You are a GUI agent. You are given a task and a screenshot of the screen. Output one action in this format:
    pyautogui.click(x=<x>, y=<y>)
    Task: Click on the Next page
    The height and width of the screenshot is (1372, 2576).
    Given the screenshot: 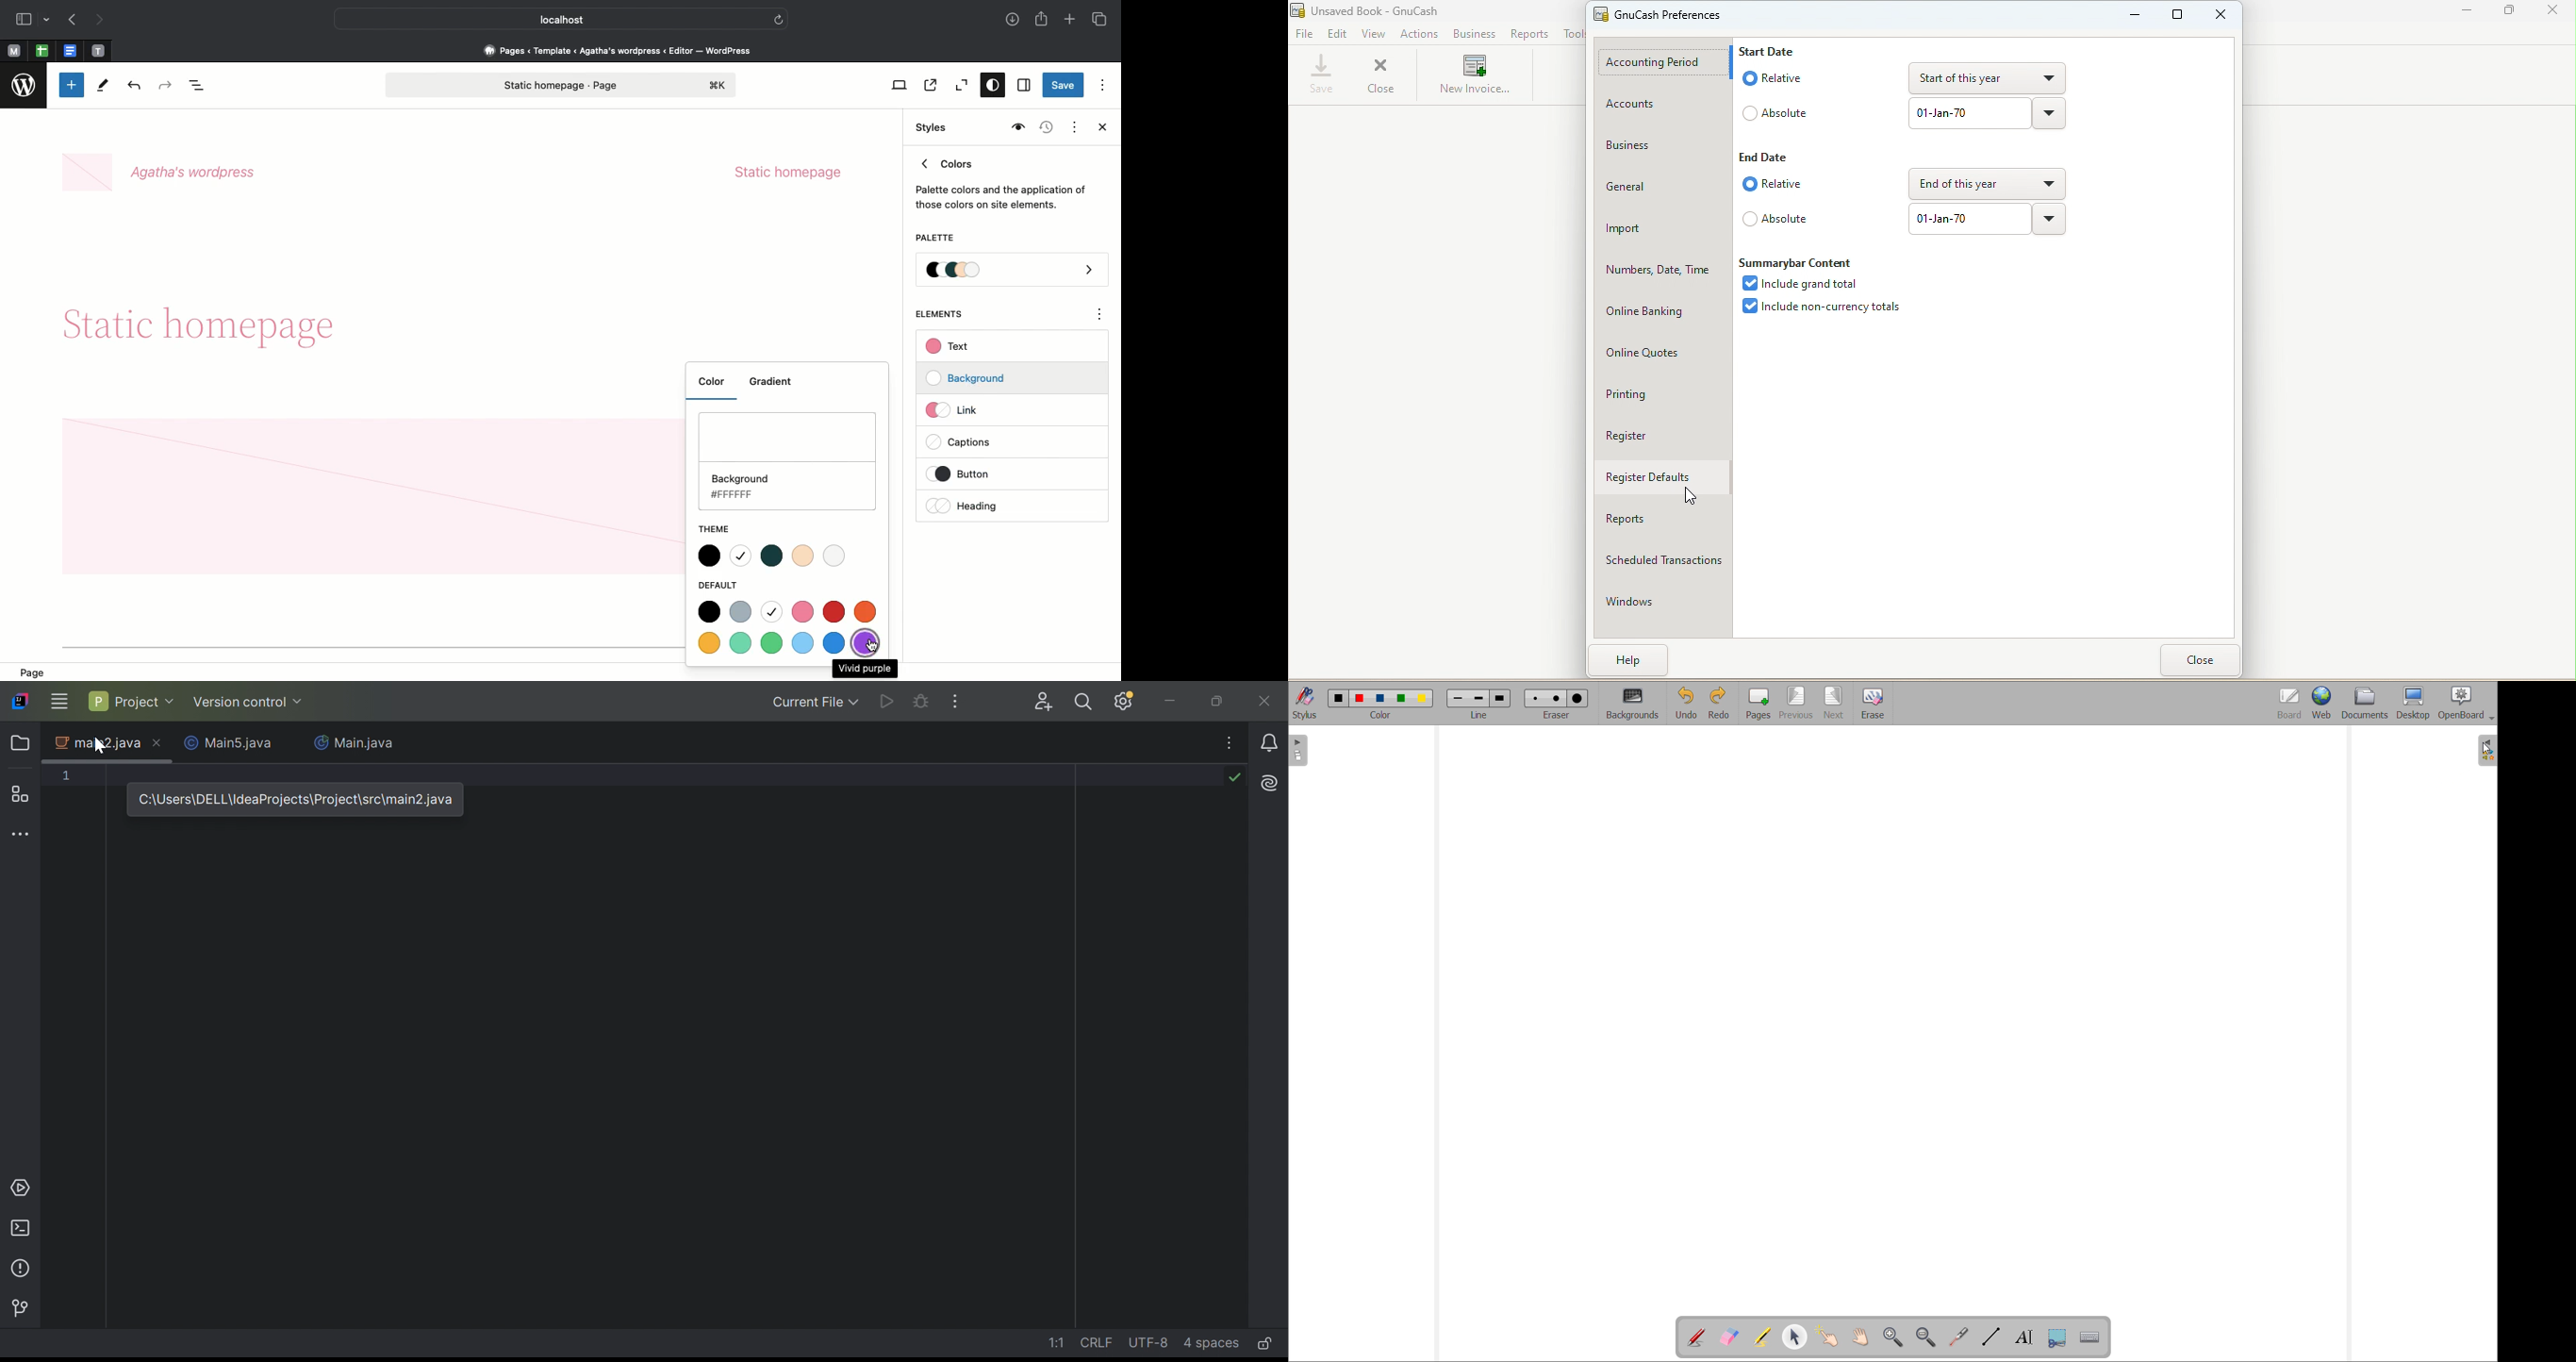 What is the action you would take?
    pyautogui.click(x=100, y=20)
    